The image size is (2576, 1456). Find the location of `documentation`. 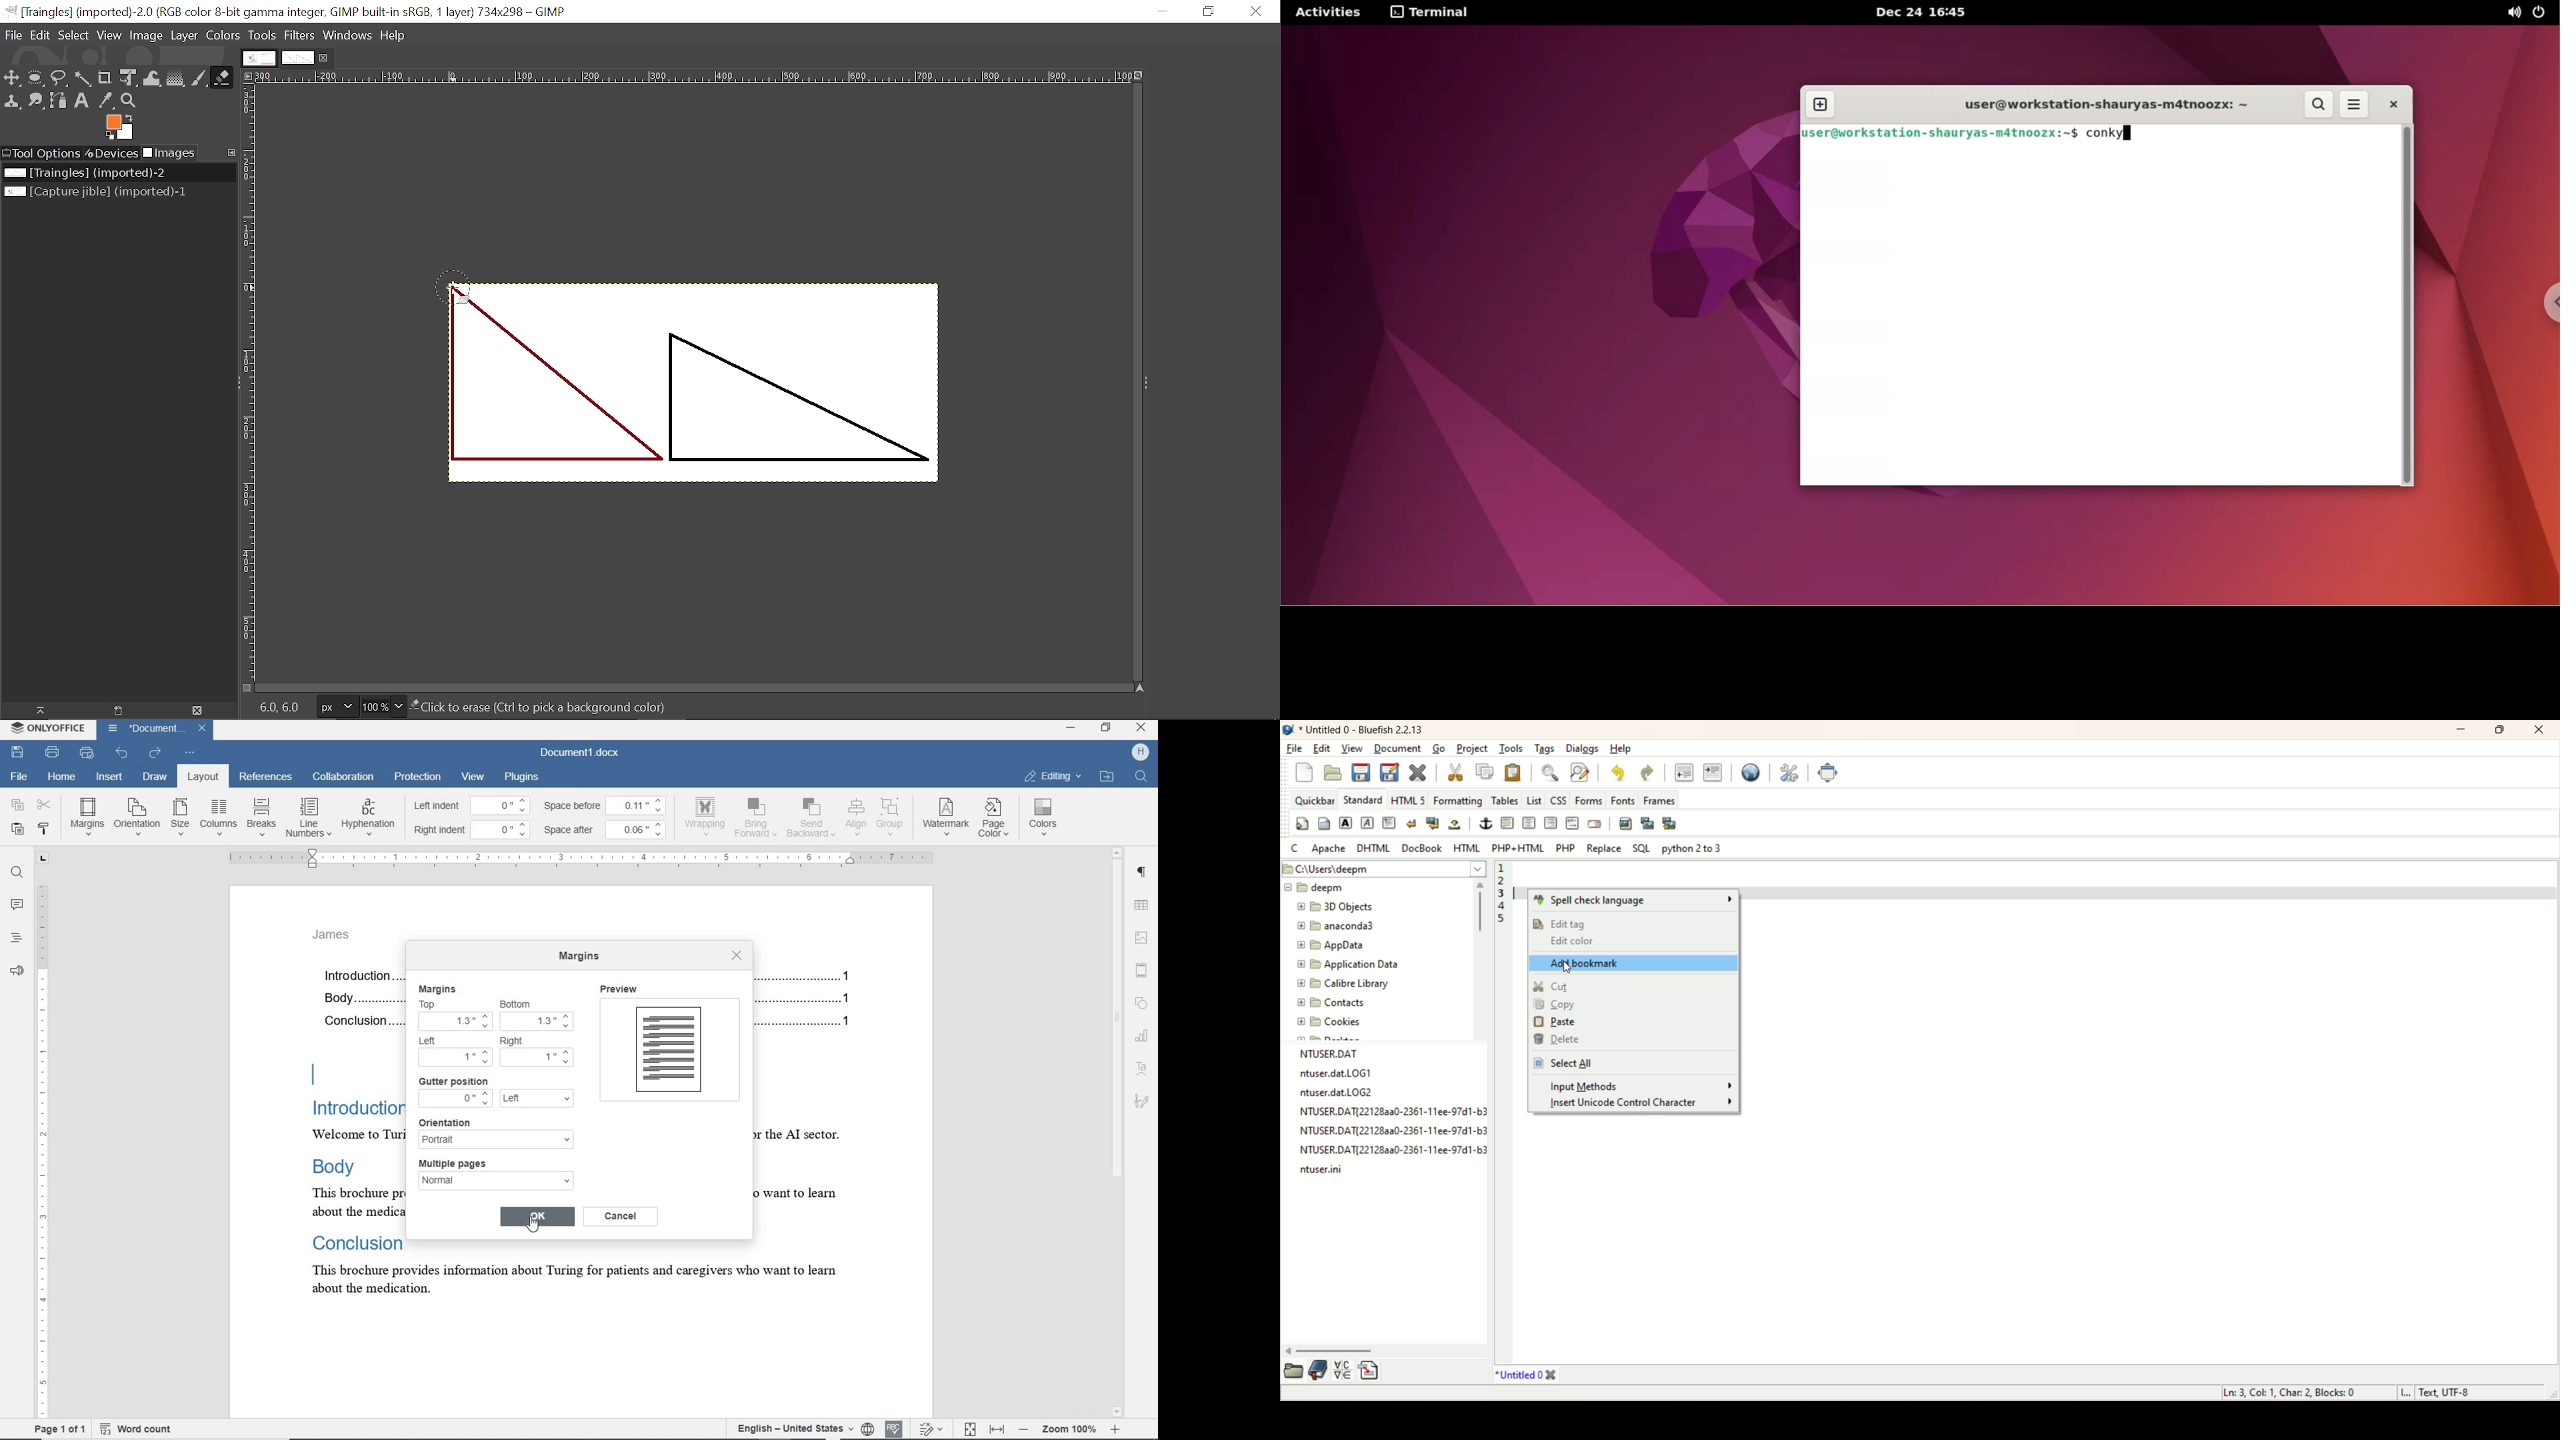

documentation is located at coordinates (1315, 1371).